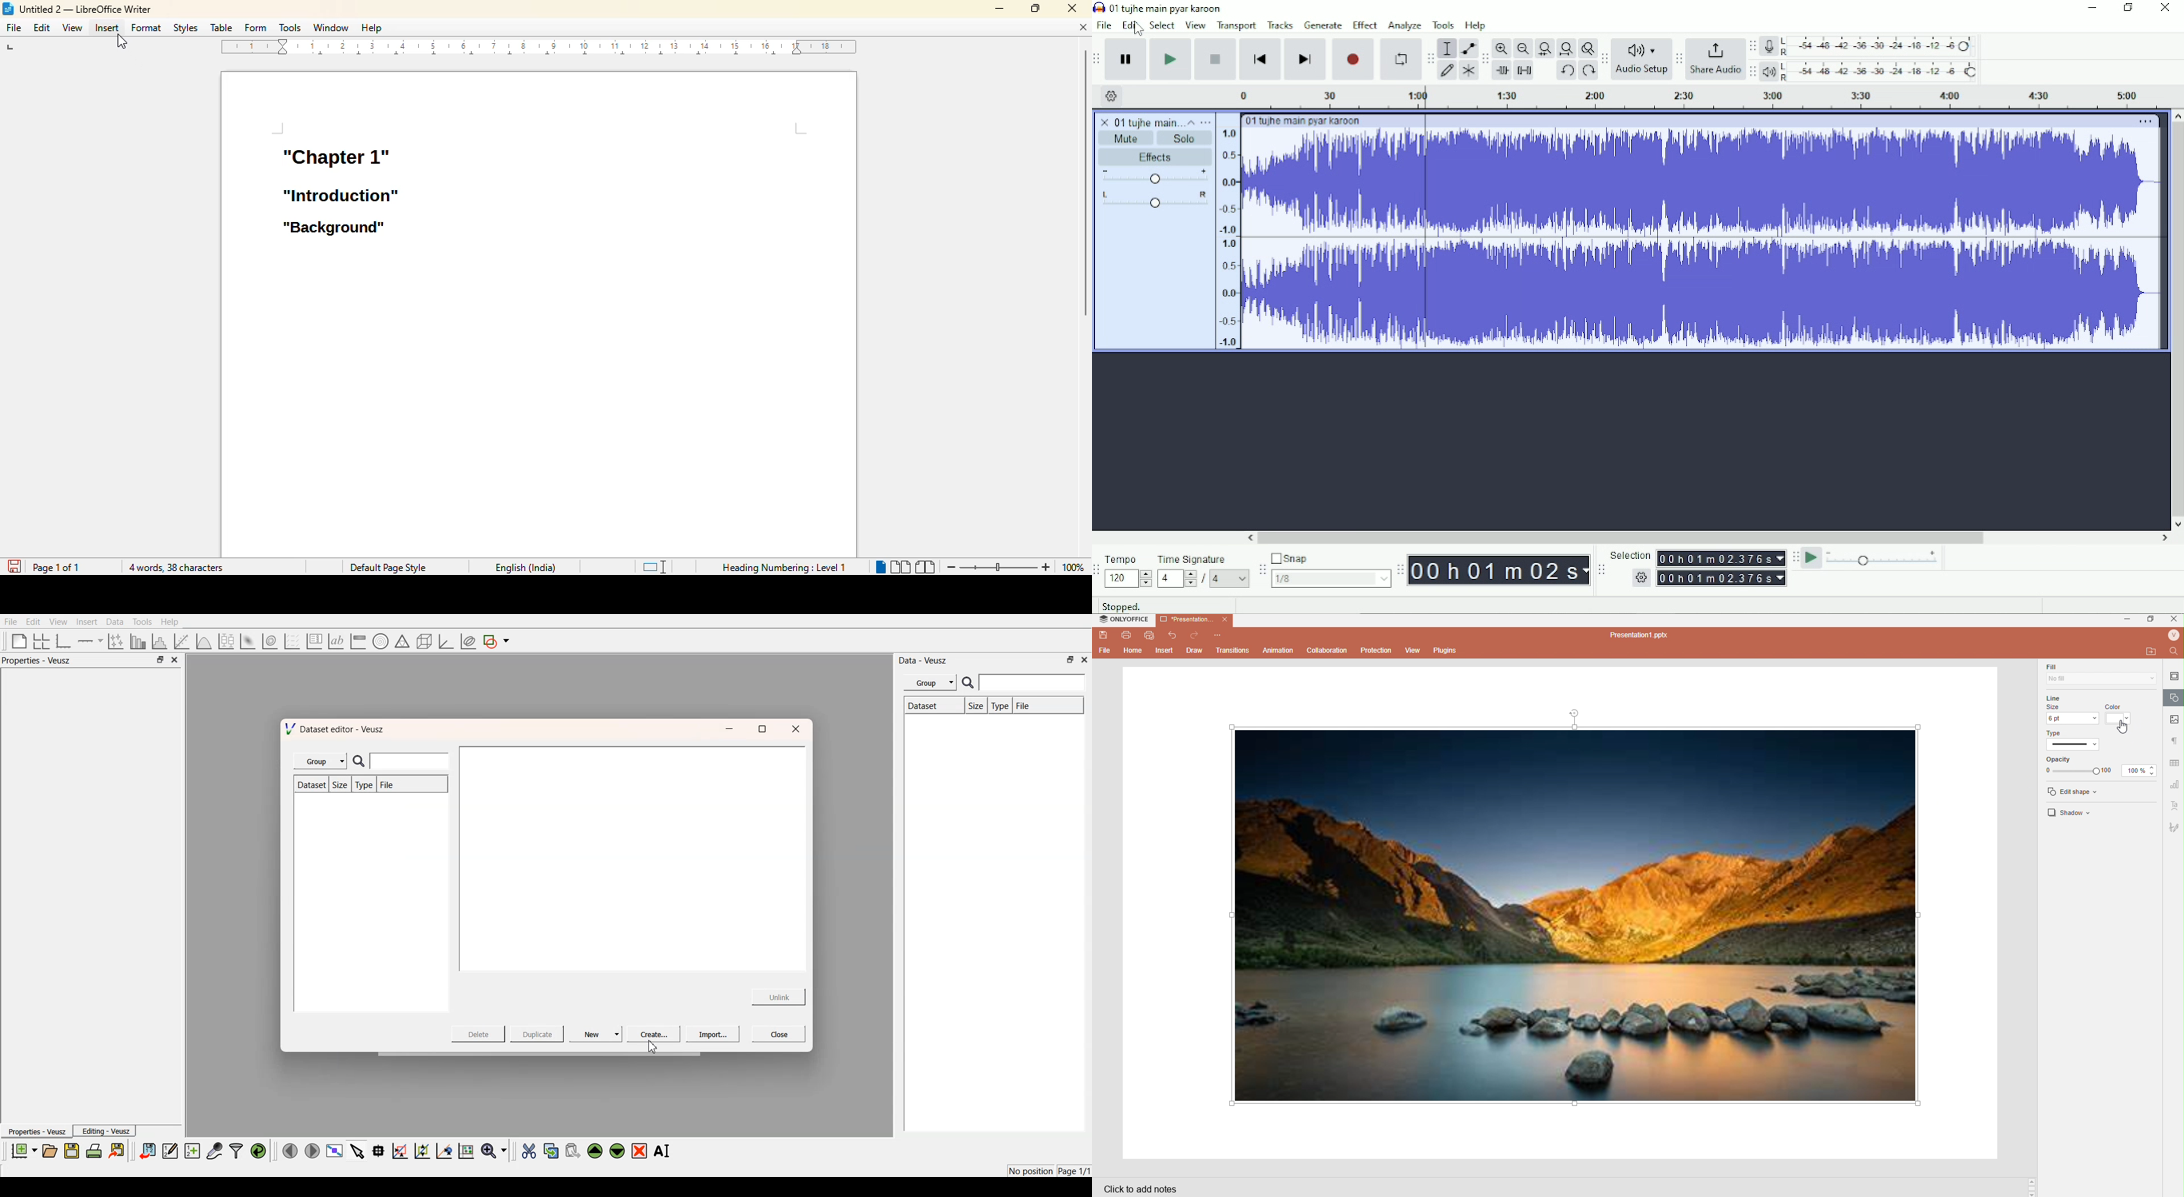 This screenshot has height=1204, width=2184. I want to click on View, so click(1196, 25).